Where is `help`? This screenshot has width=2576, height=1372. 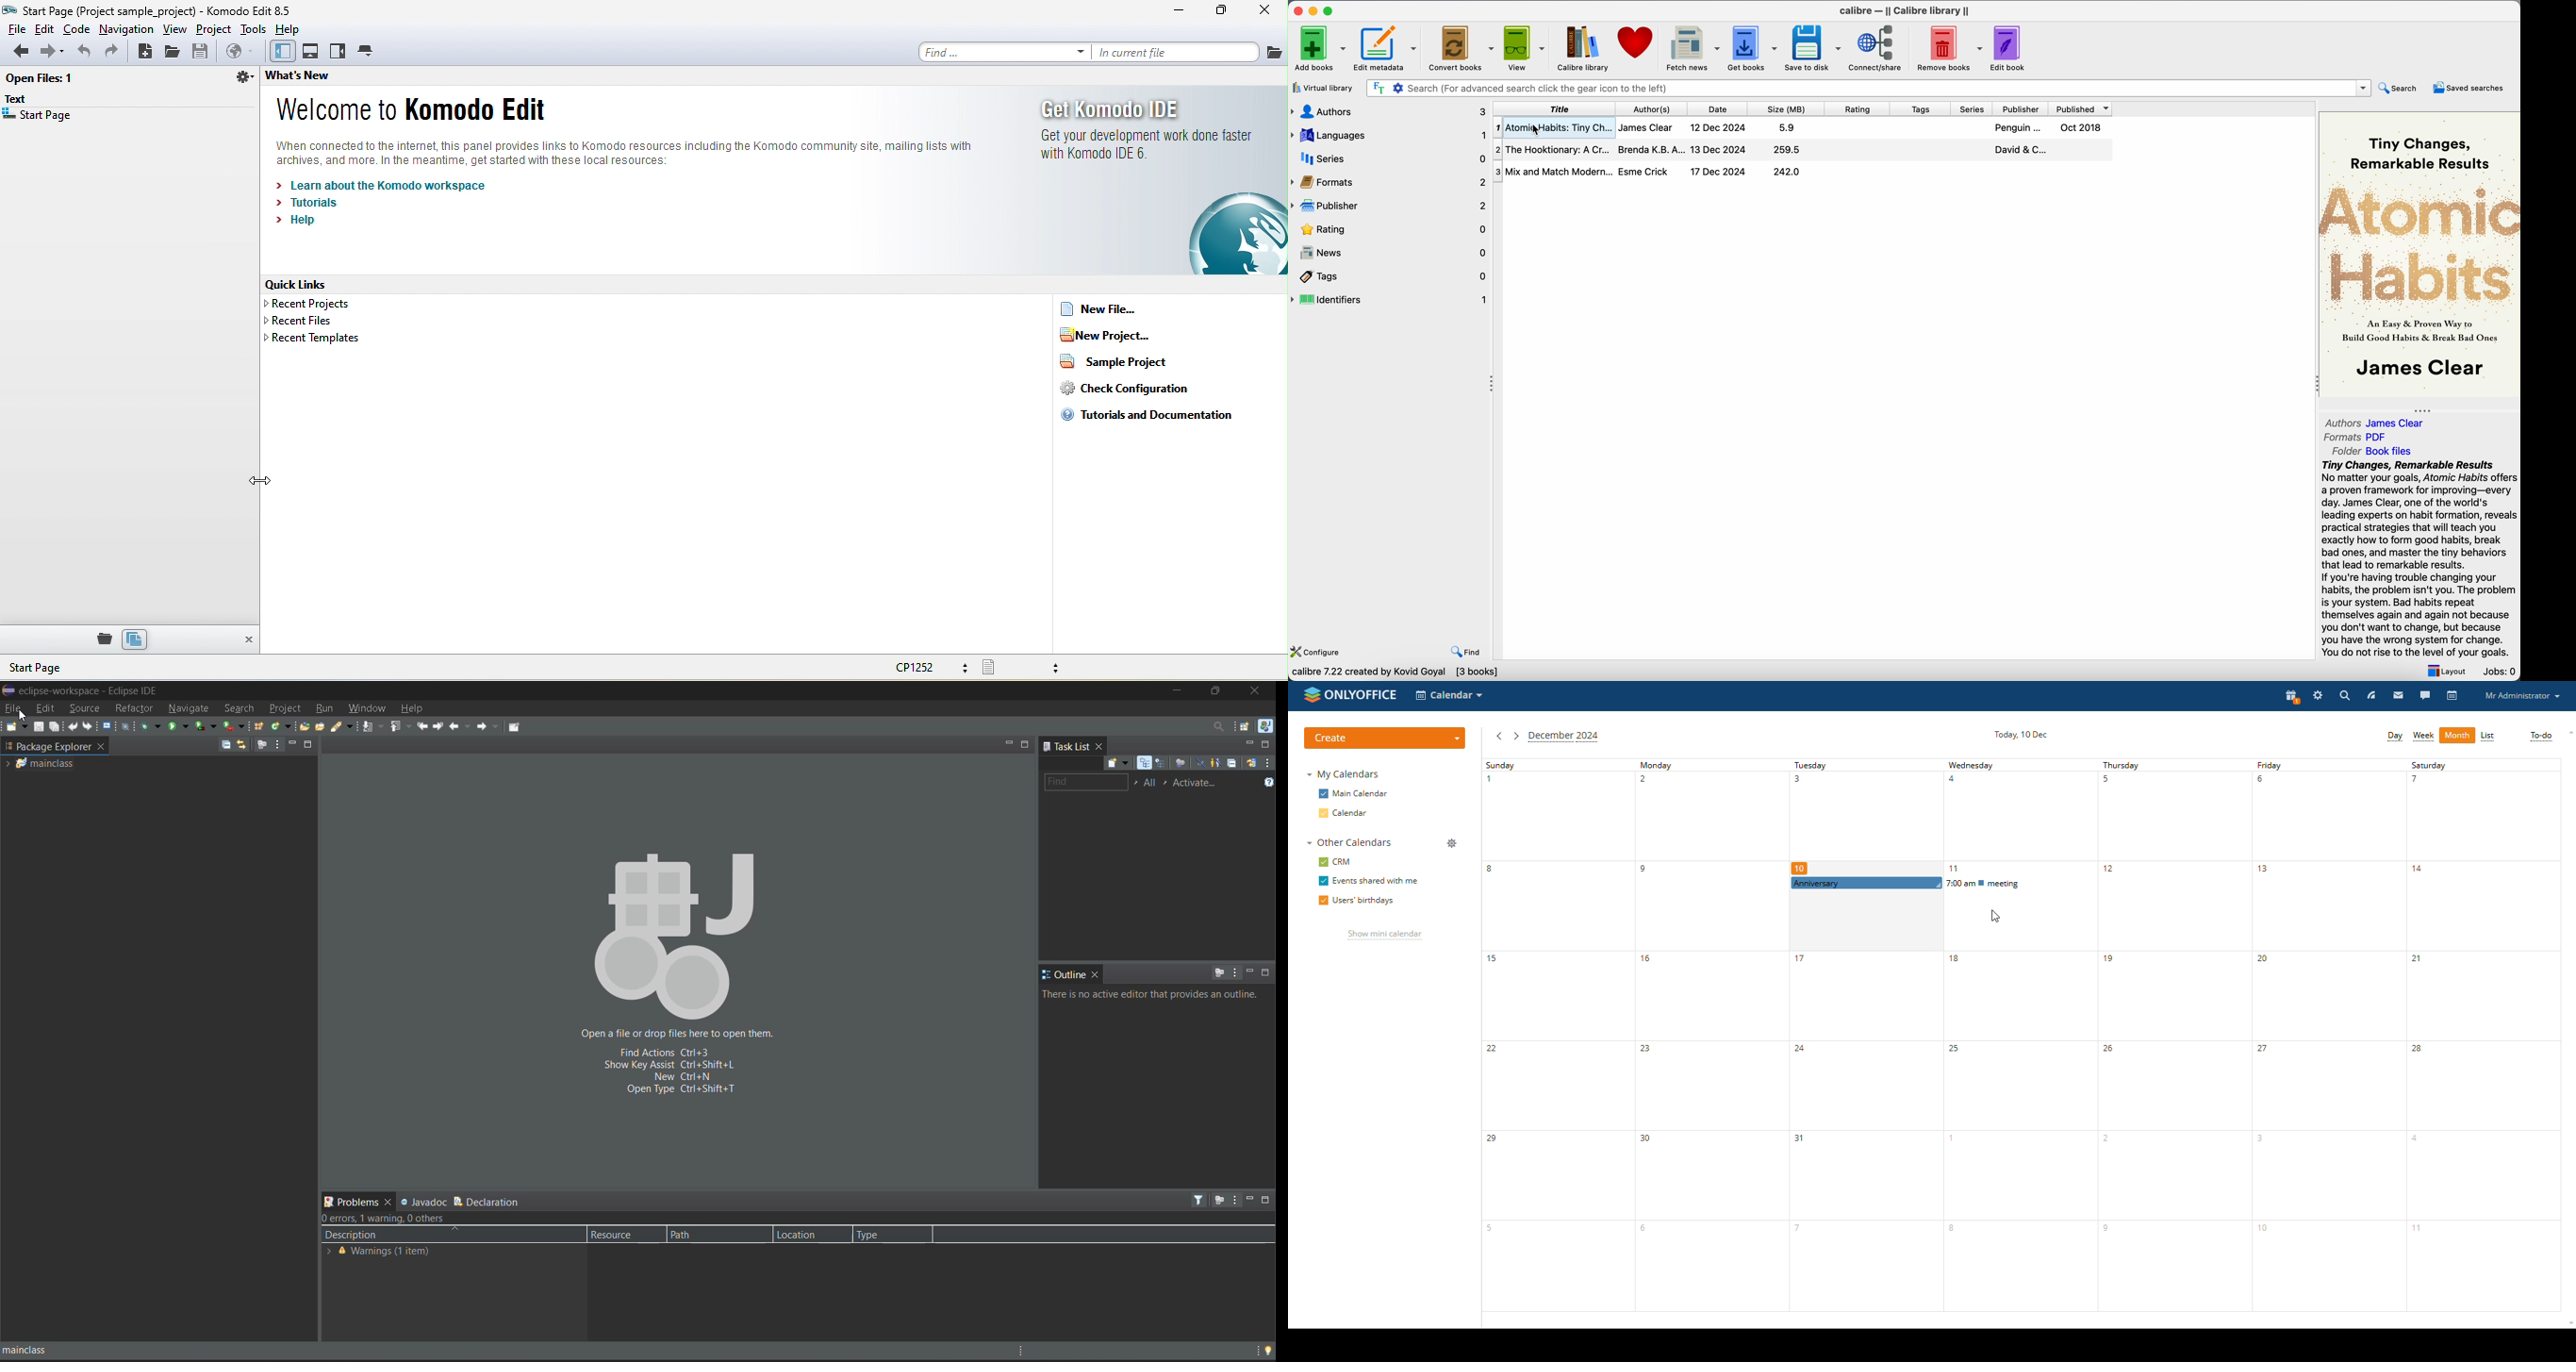 help is located at coordinates (300, 224).